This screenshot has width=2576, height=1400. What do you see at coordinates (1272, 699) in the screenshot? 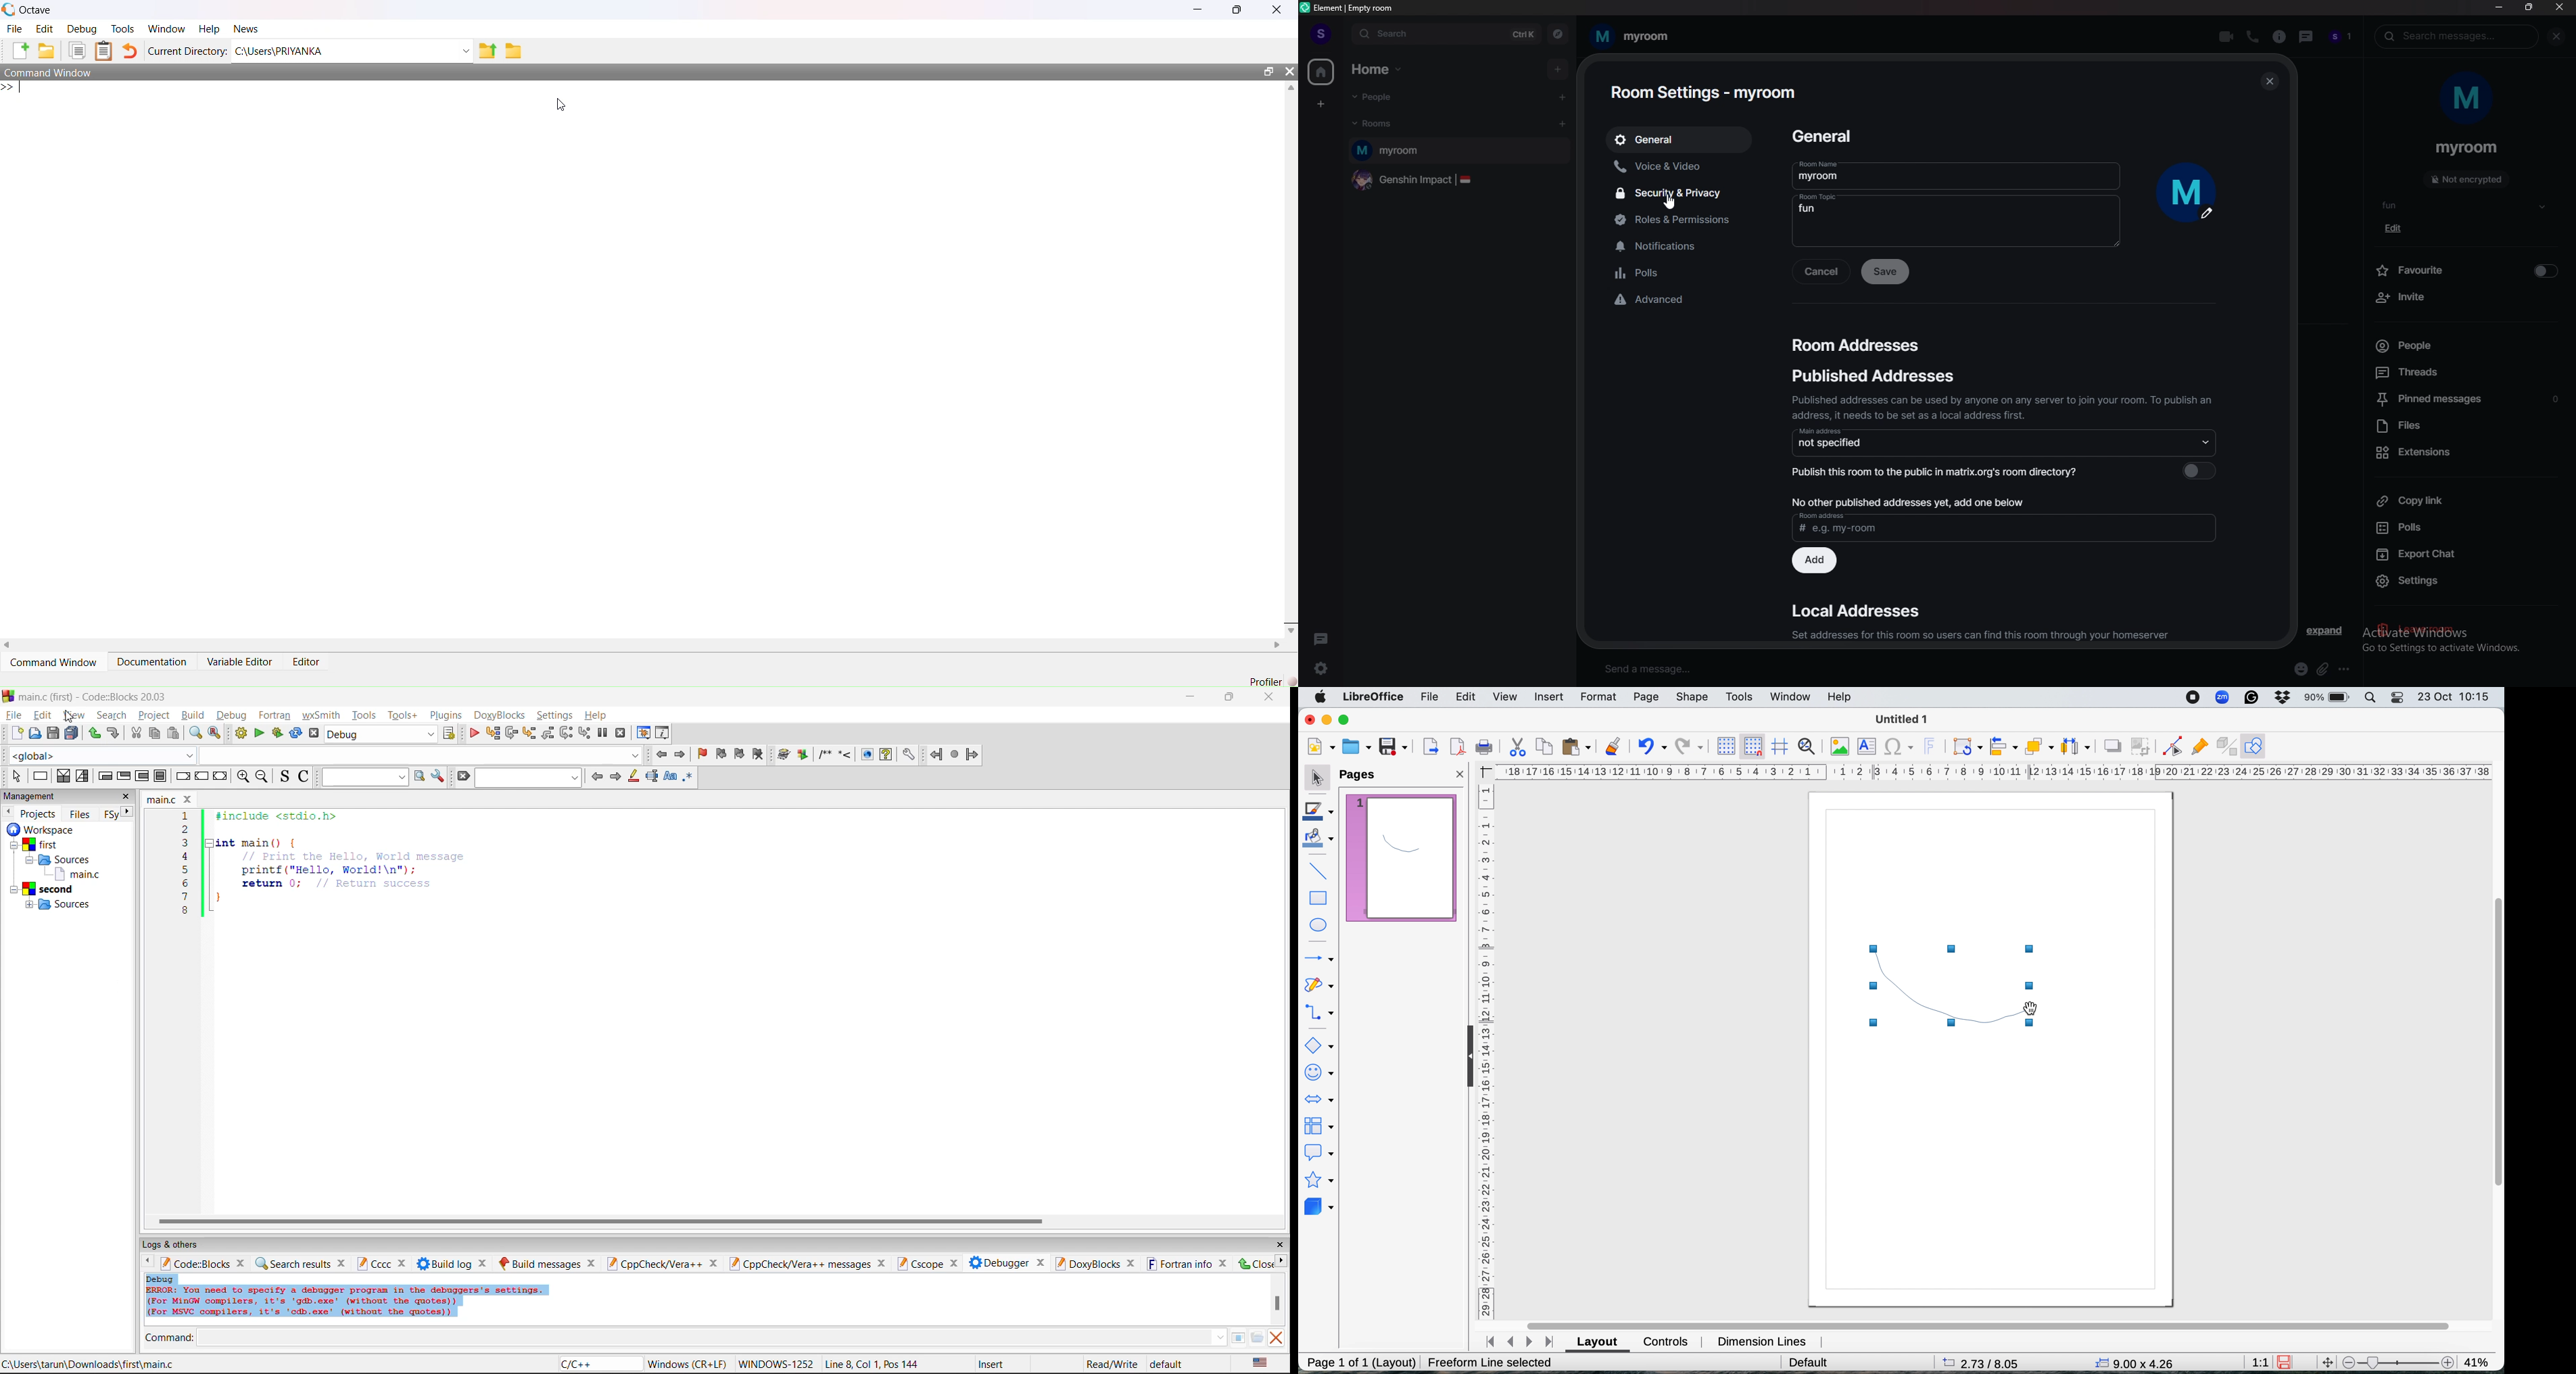
I see `close` at bounding box center [1272, 699].